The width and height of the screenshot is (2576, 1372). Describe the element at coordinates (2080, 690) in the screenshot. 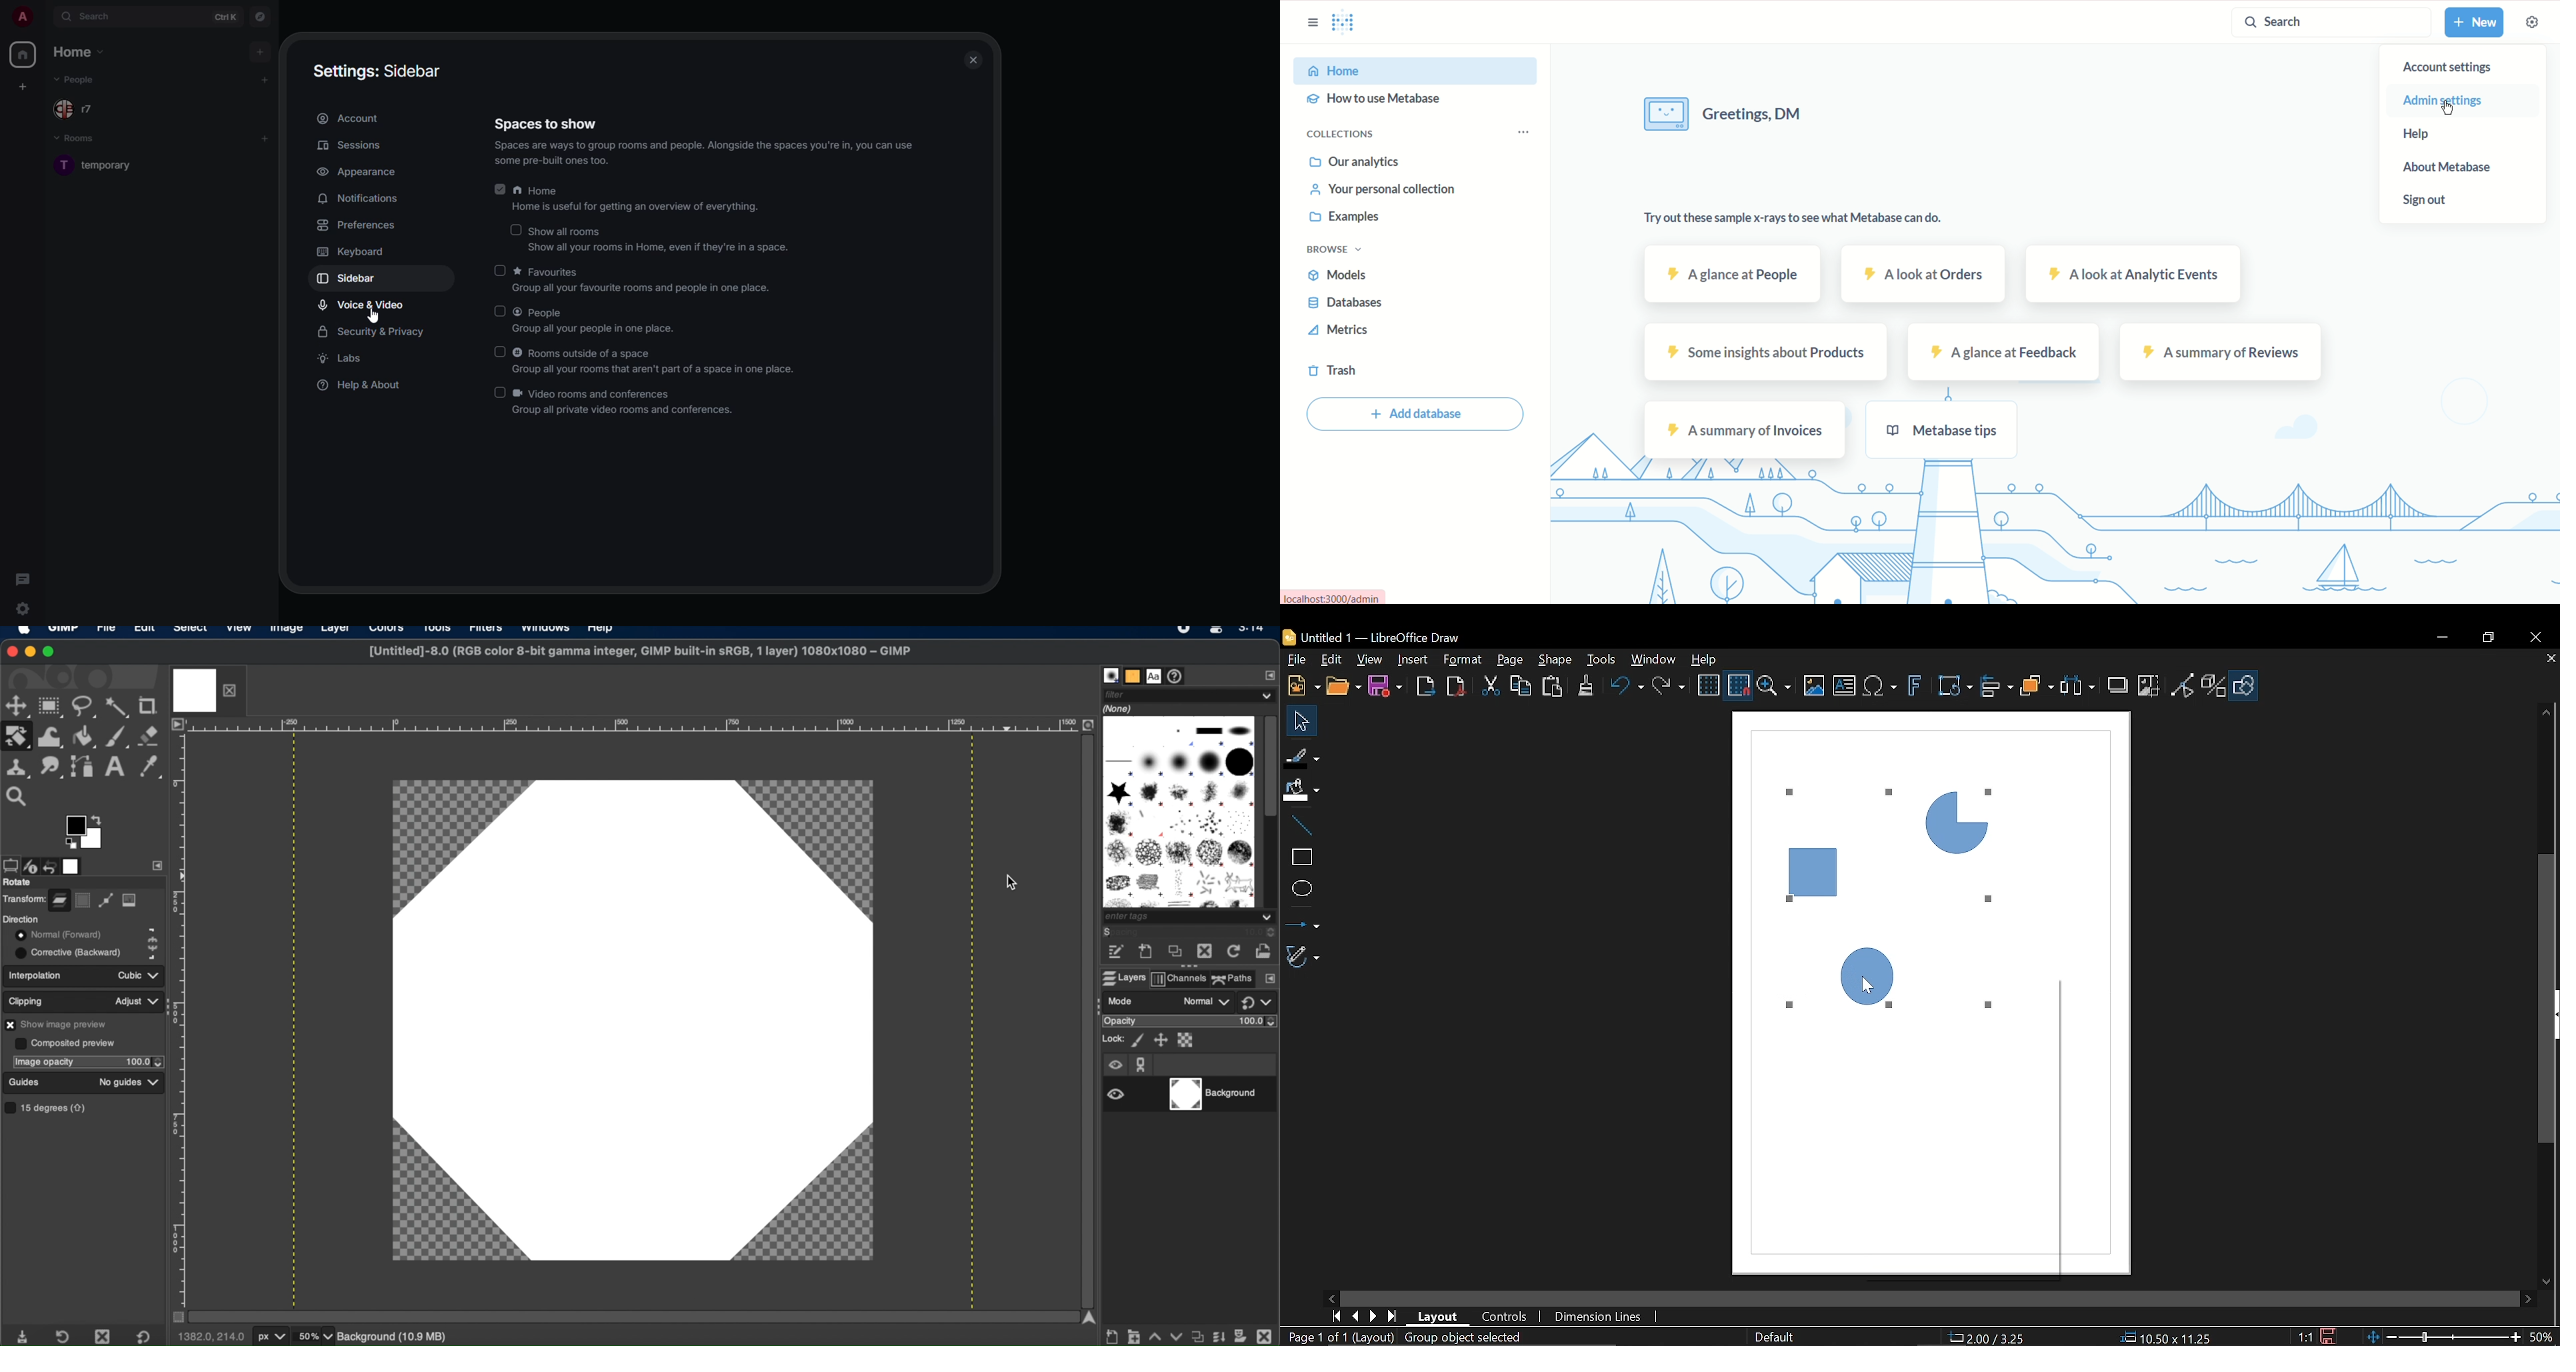

I see `Select at least three objects to distribute` at that location.